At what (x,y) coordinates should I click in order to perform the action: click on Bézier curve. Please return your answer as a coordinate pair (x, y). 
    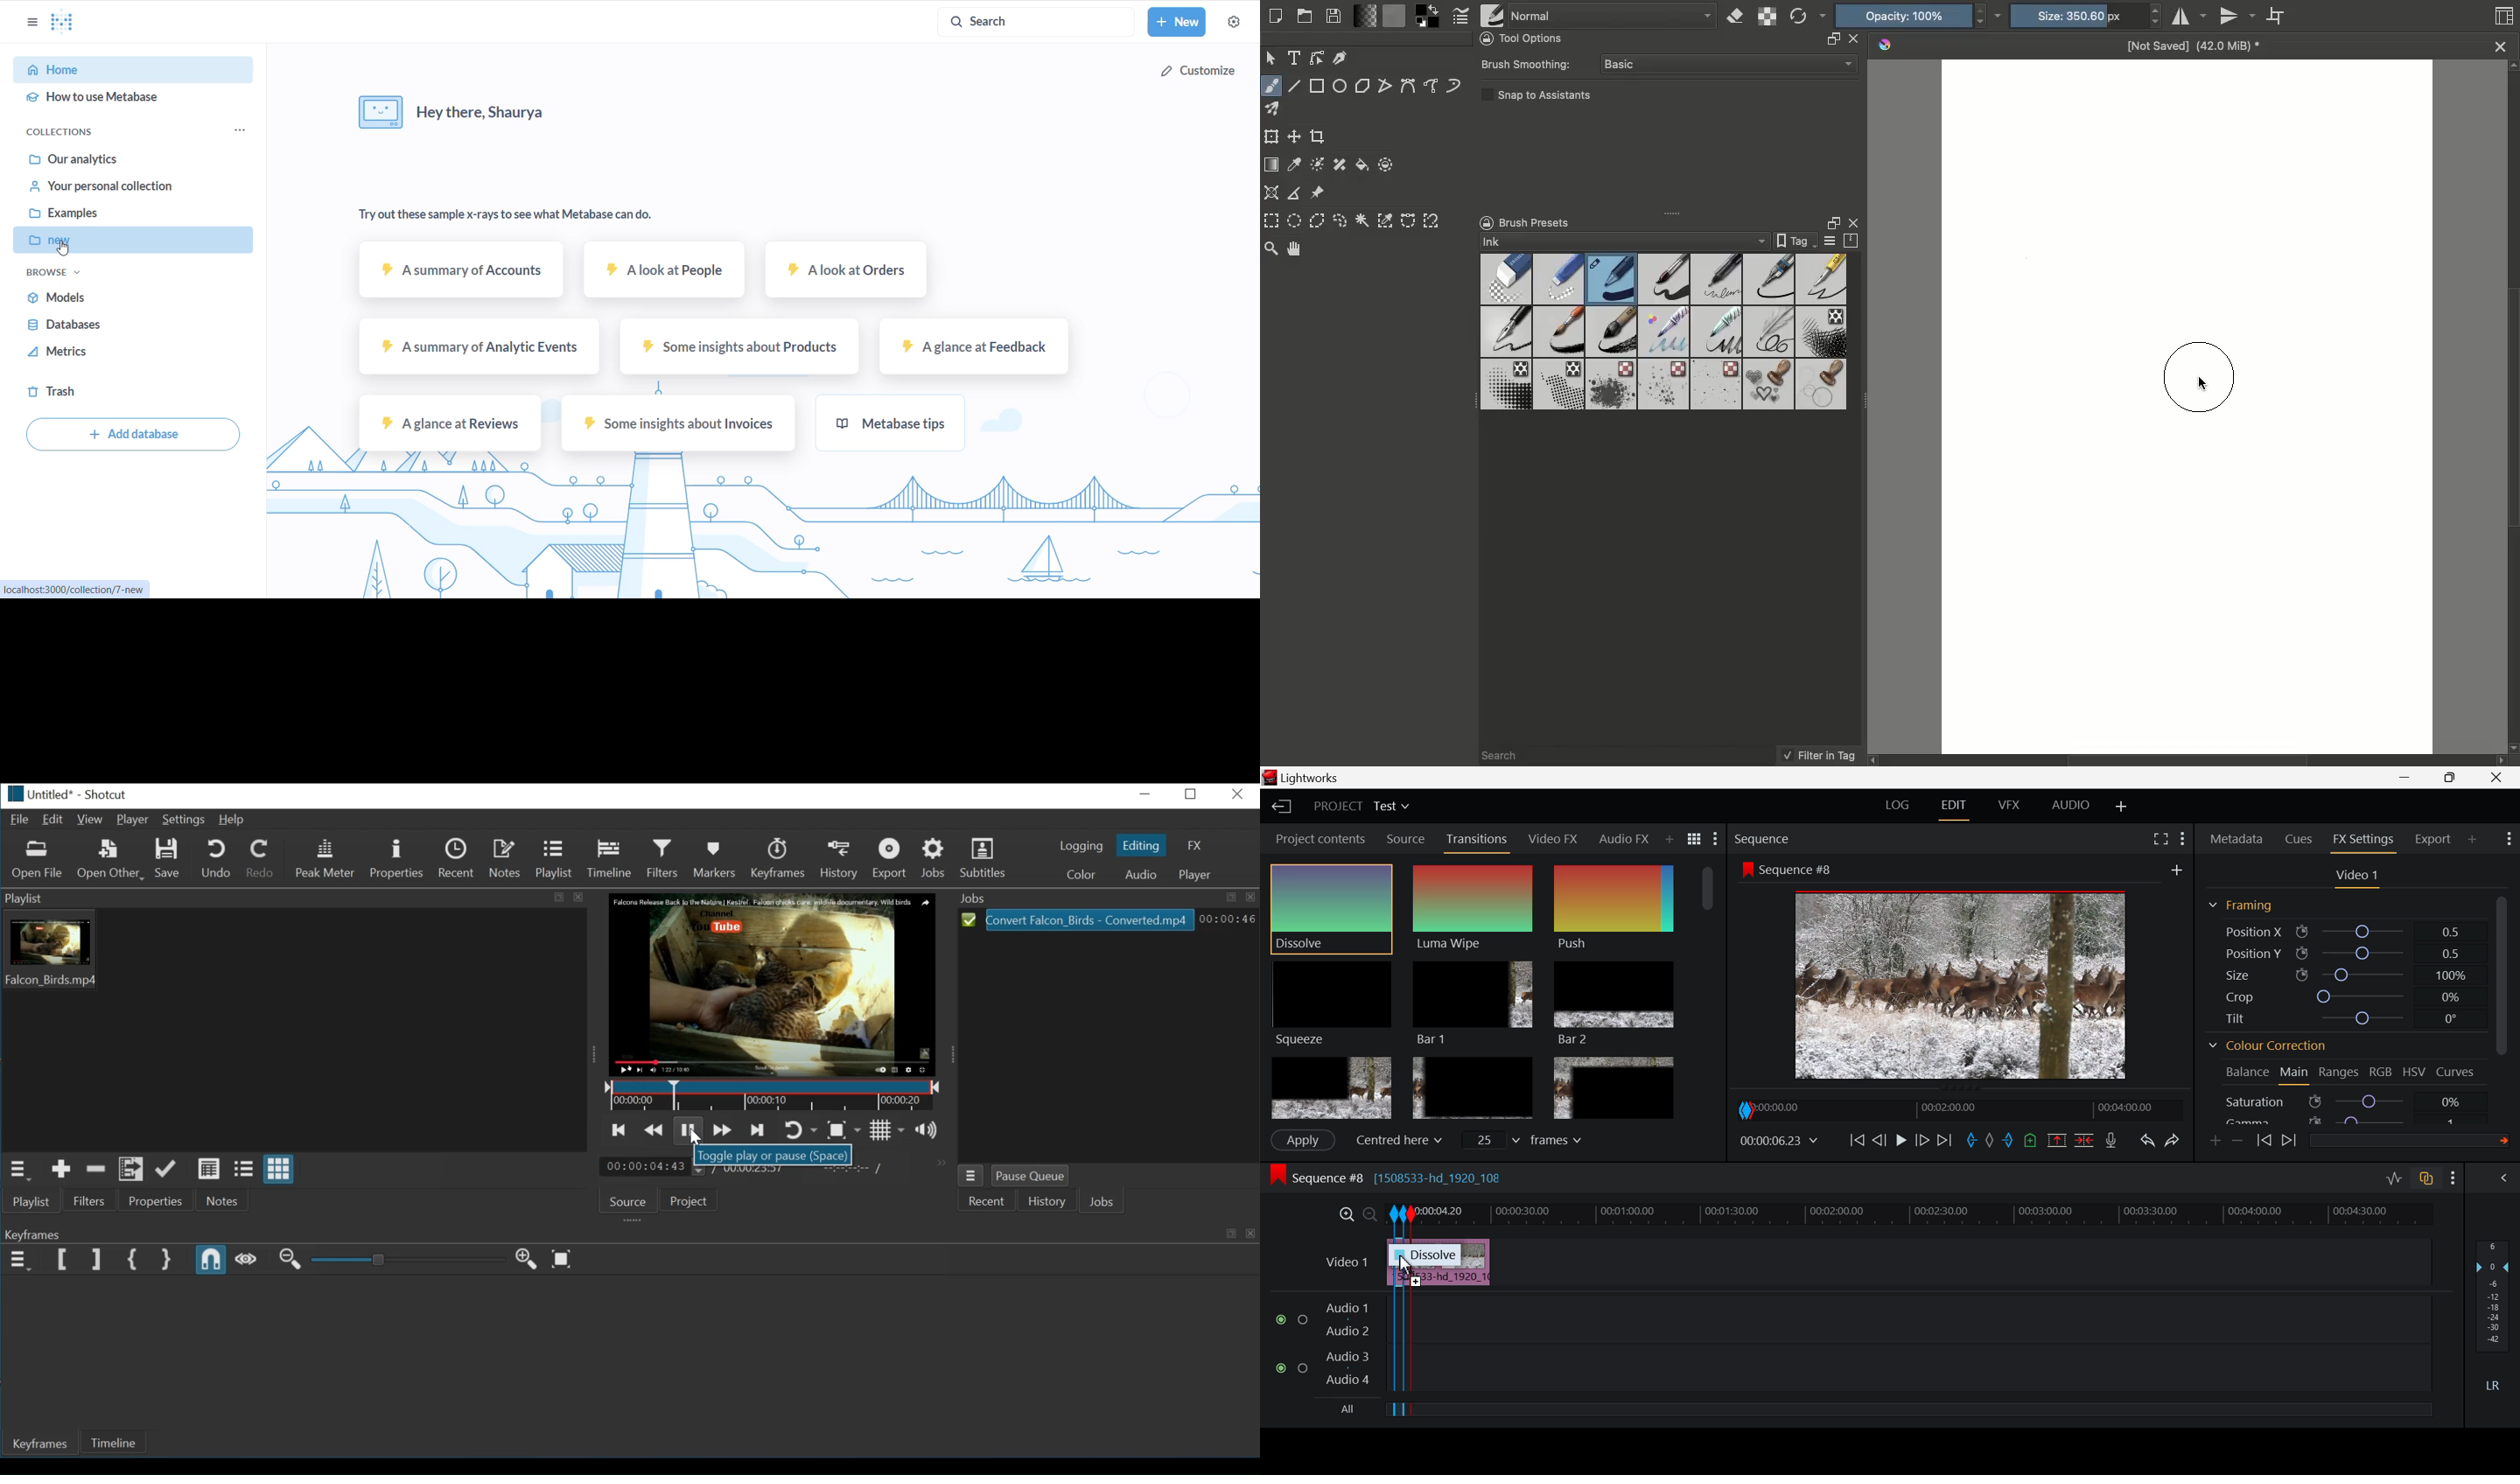
    Looking at the image, I should click on (1409, 87).